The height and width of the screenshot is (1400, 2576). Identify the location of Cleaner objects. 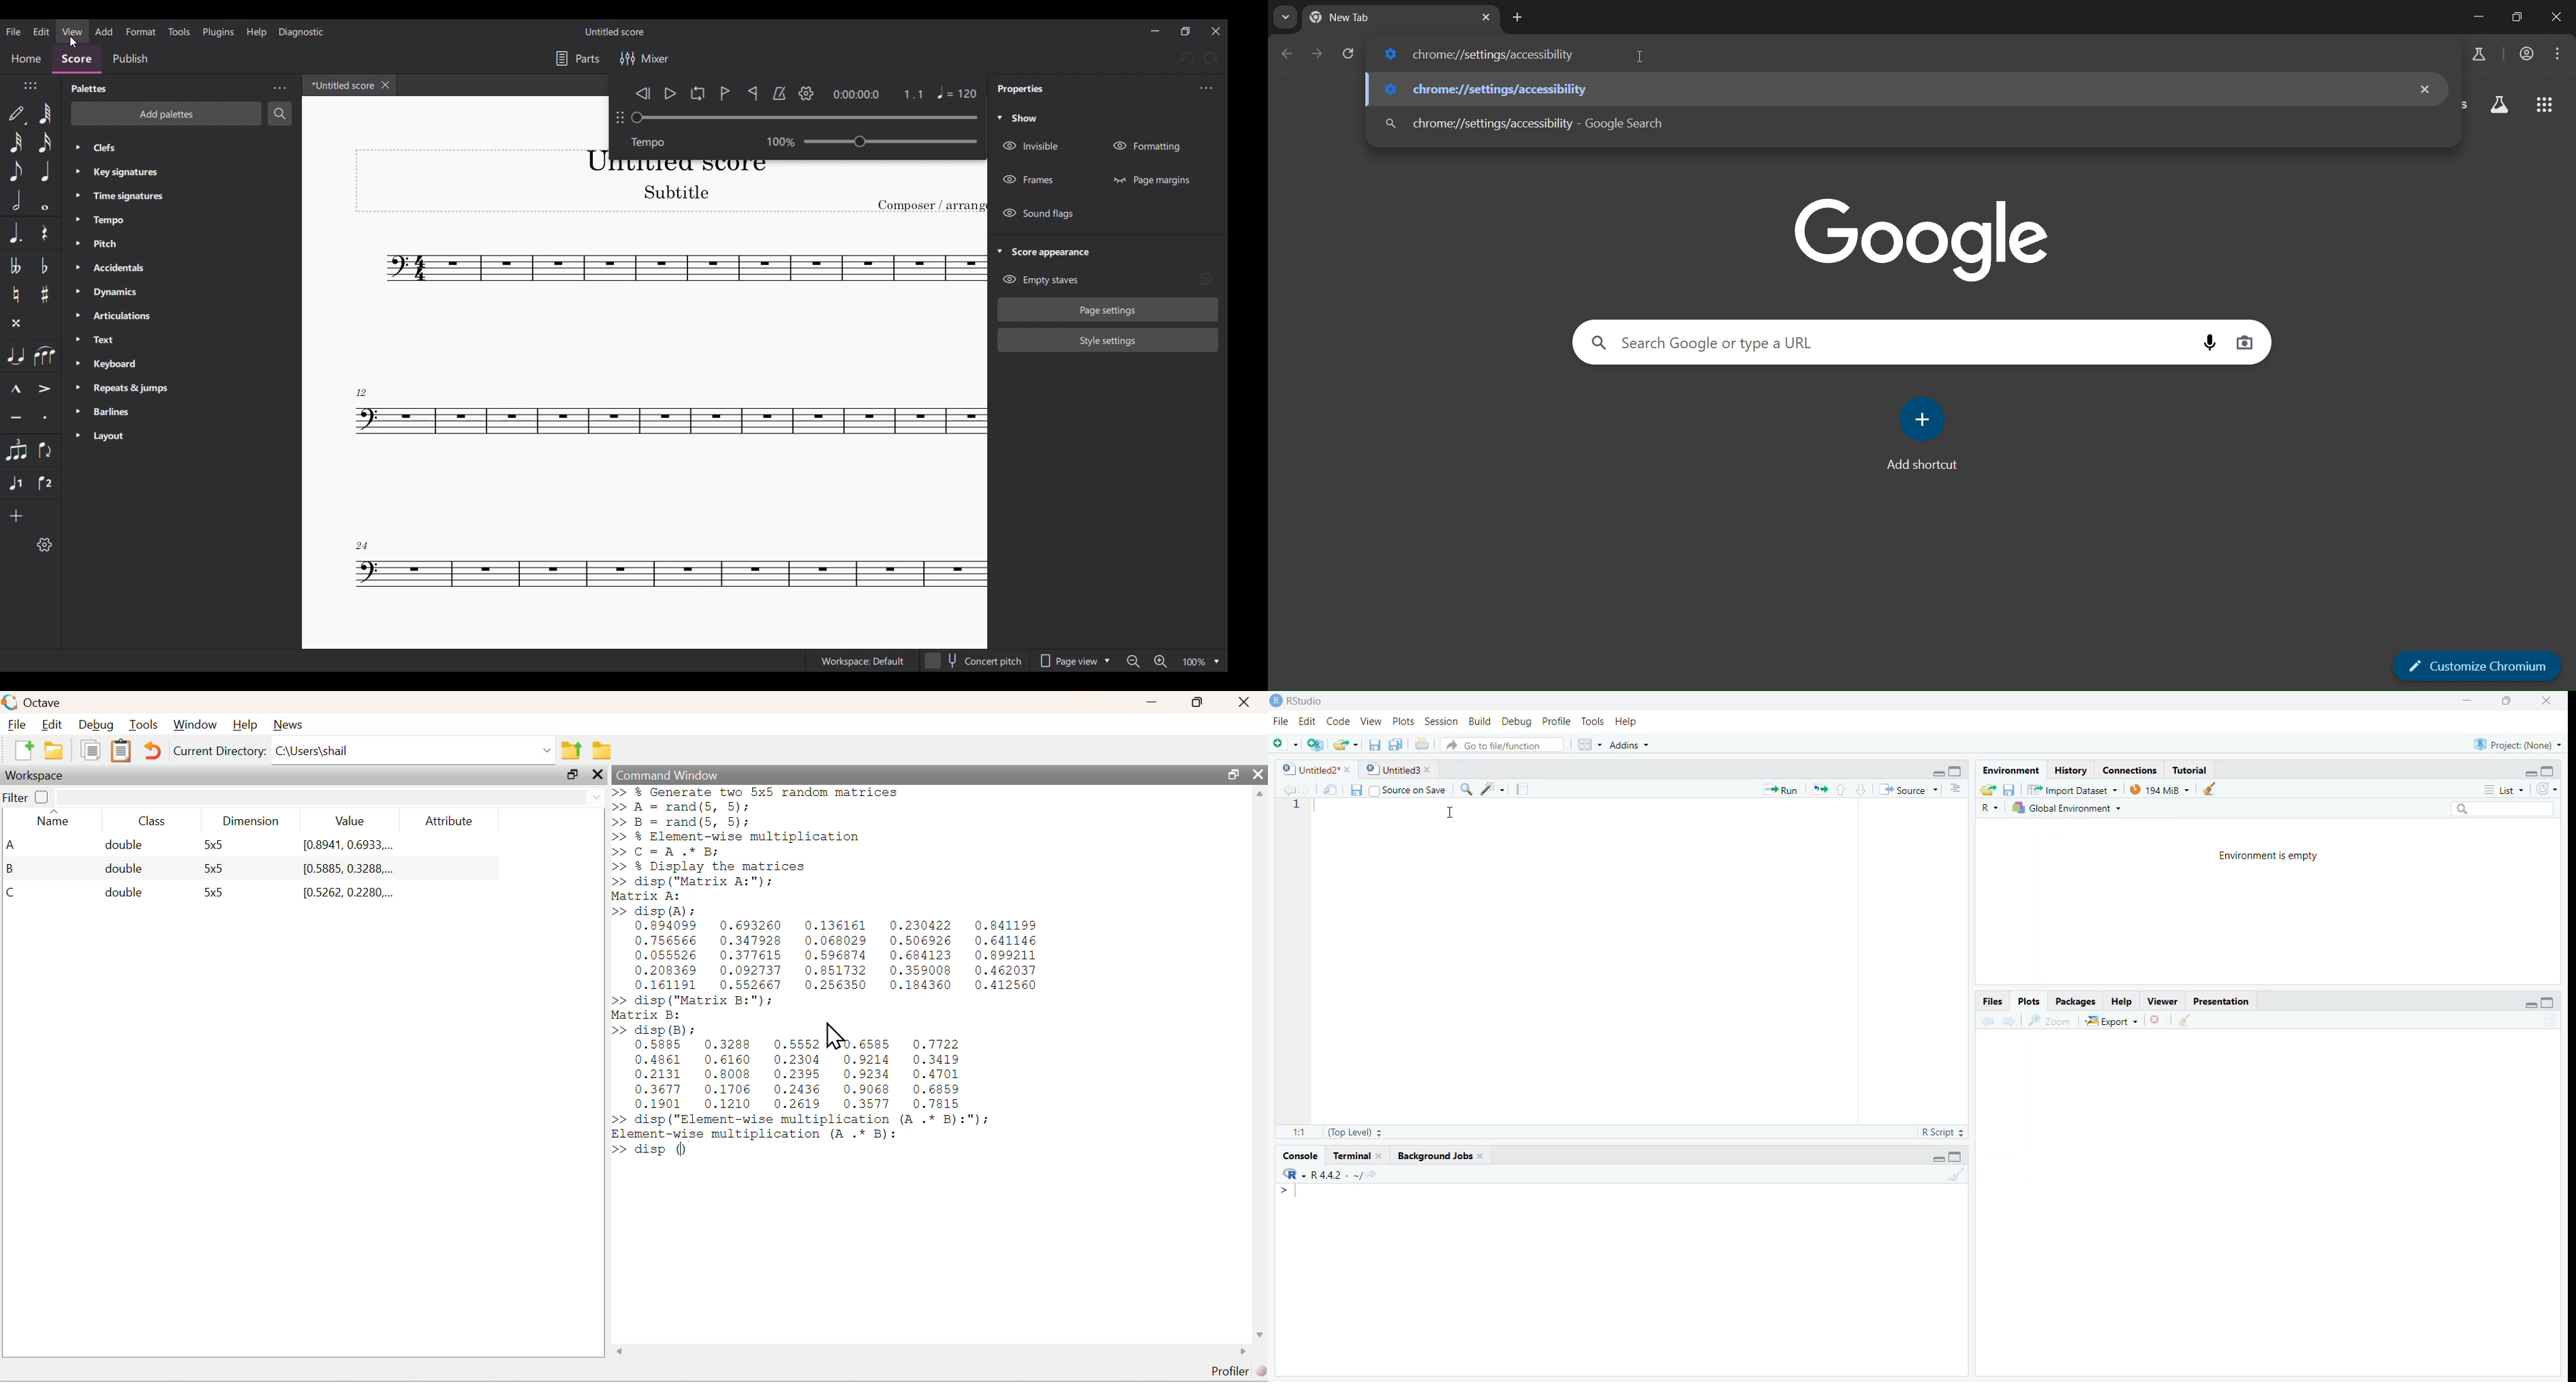
(2214, 789).